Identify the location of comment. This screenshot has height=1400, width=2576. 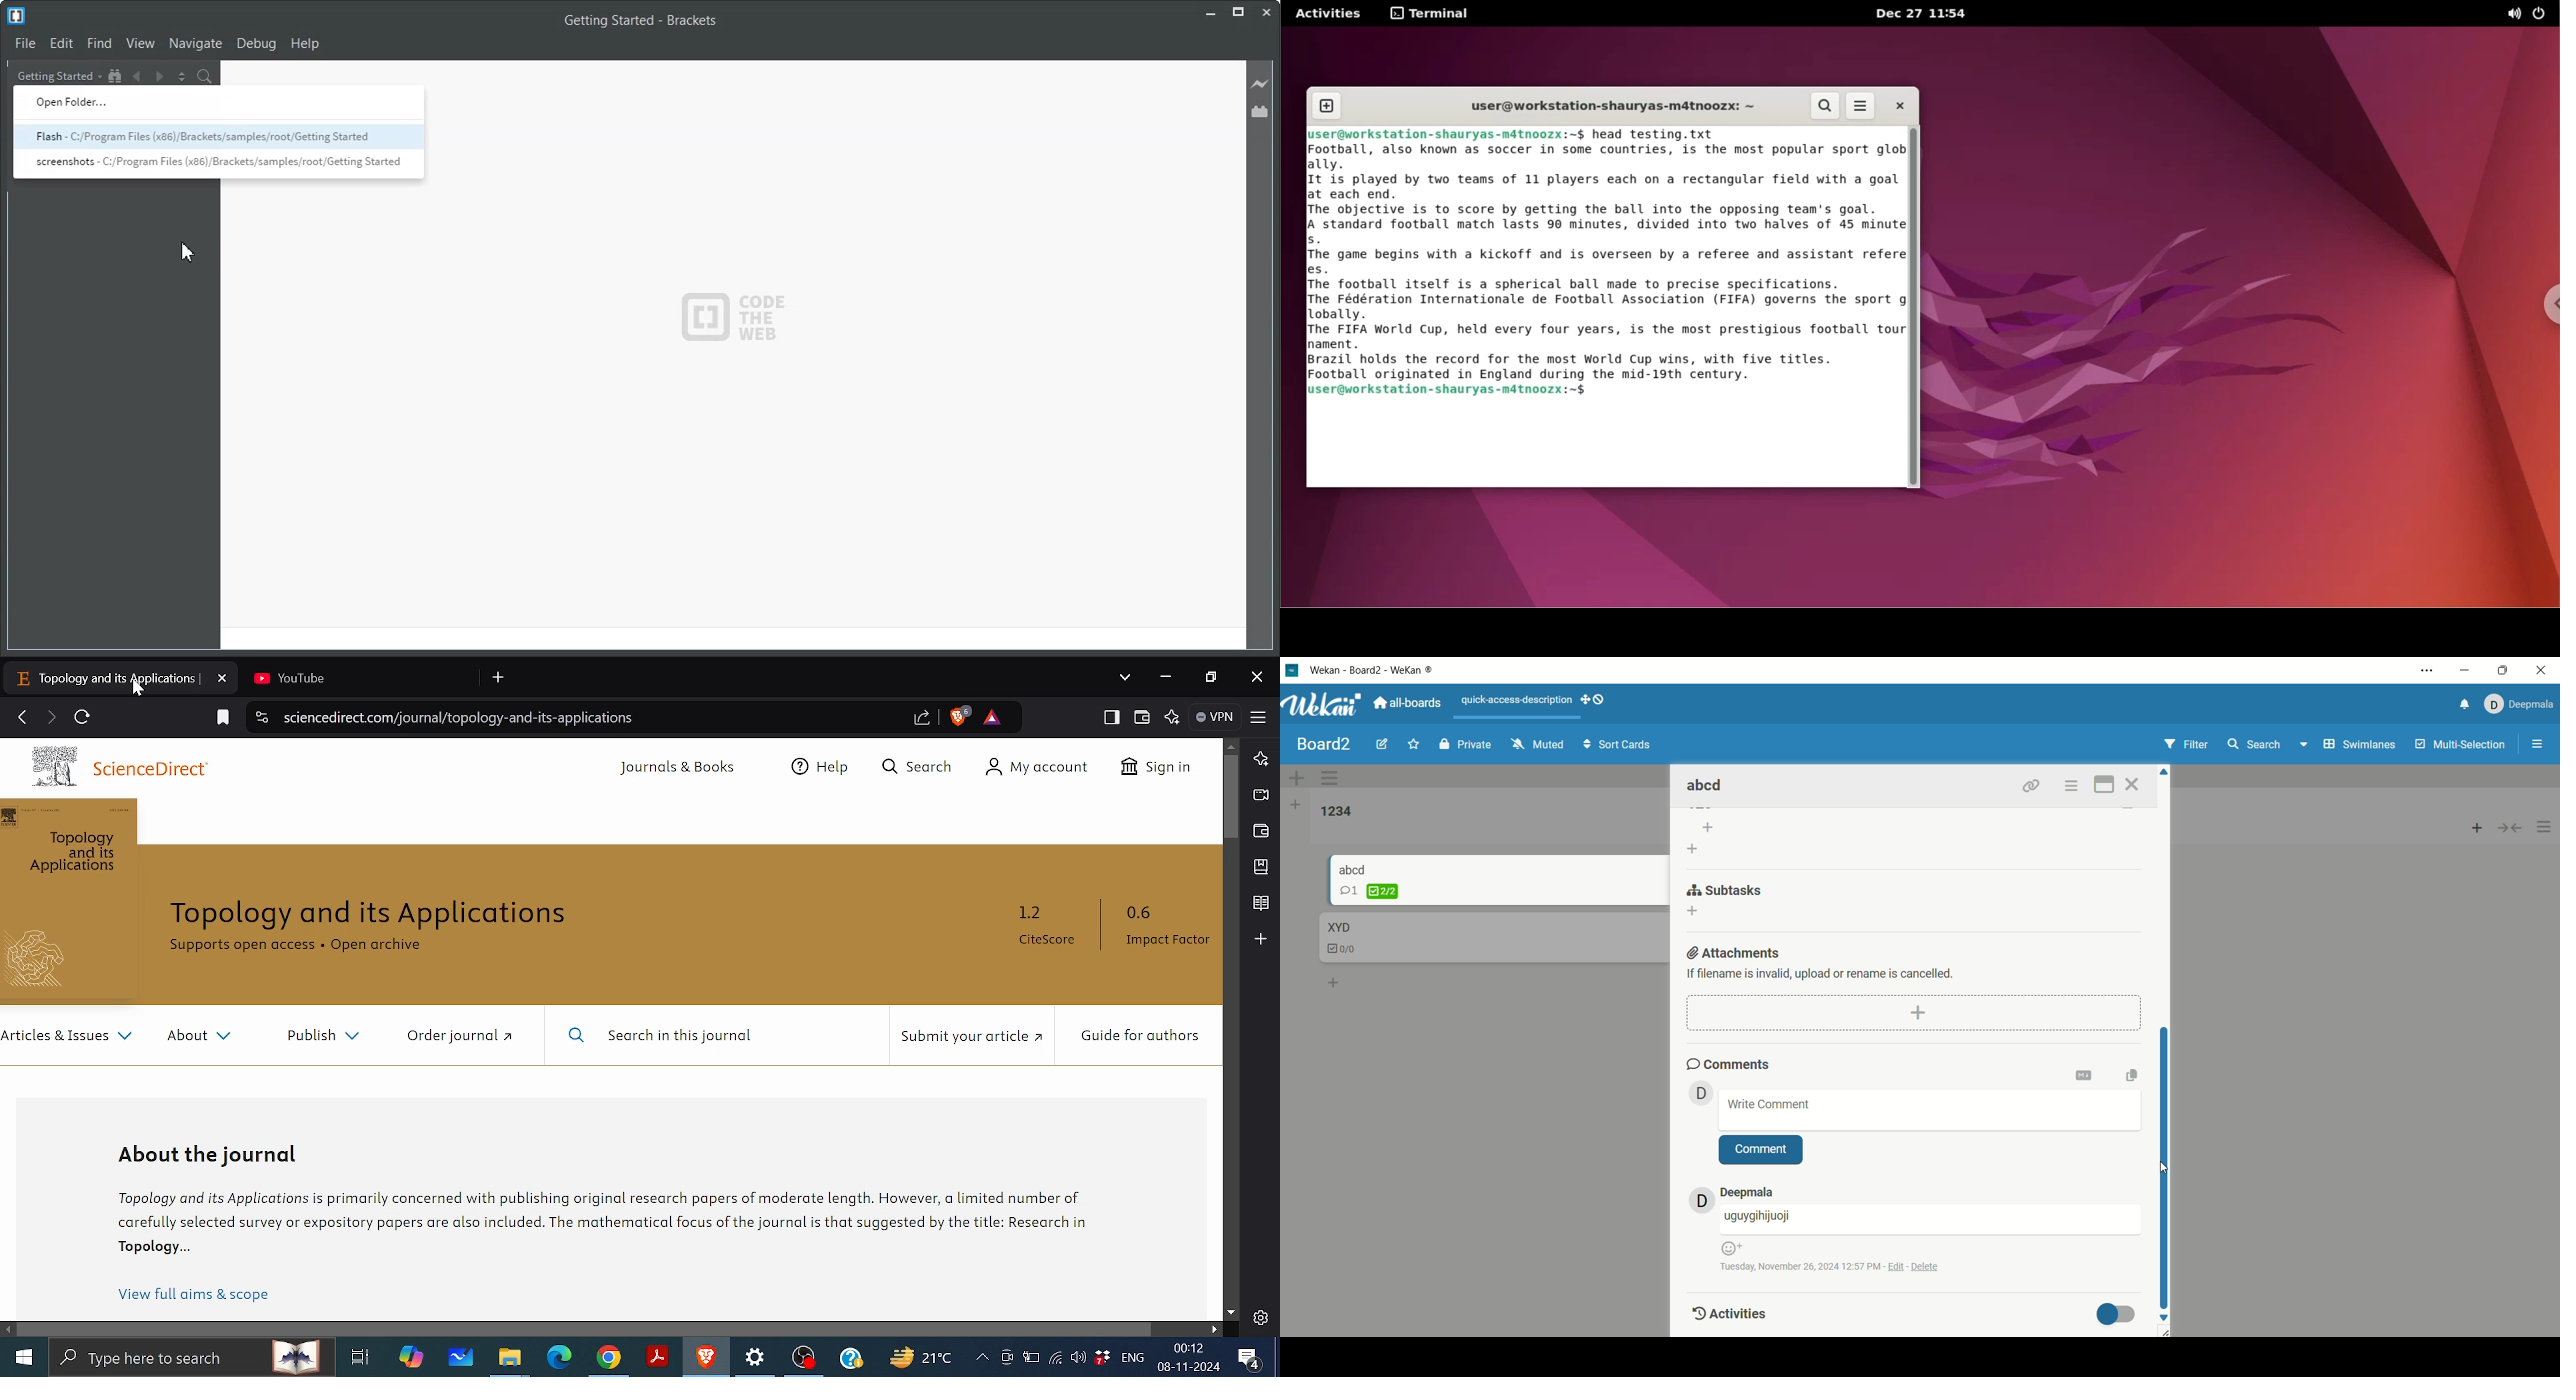
(1761, 1151).